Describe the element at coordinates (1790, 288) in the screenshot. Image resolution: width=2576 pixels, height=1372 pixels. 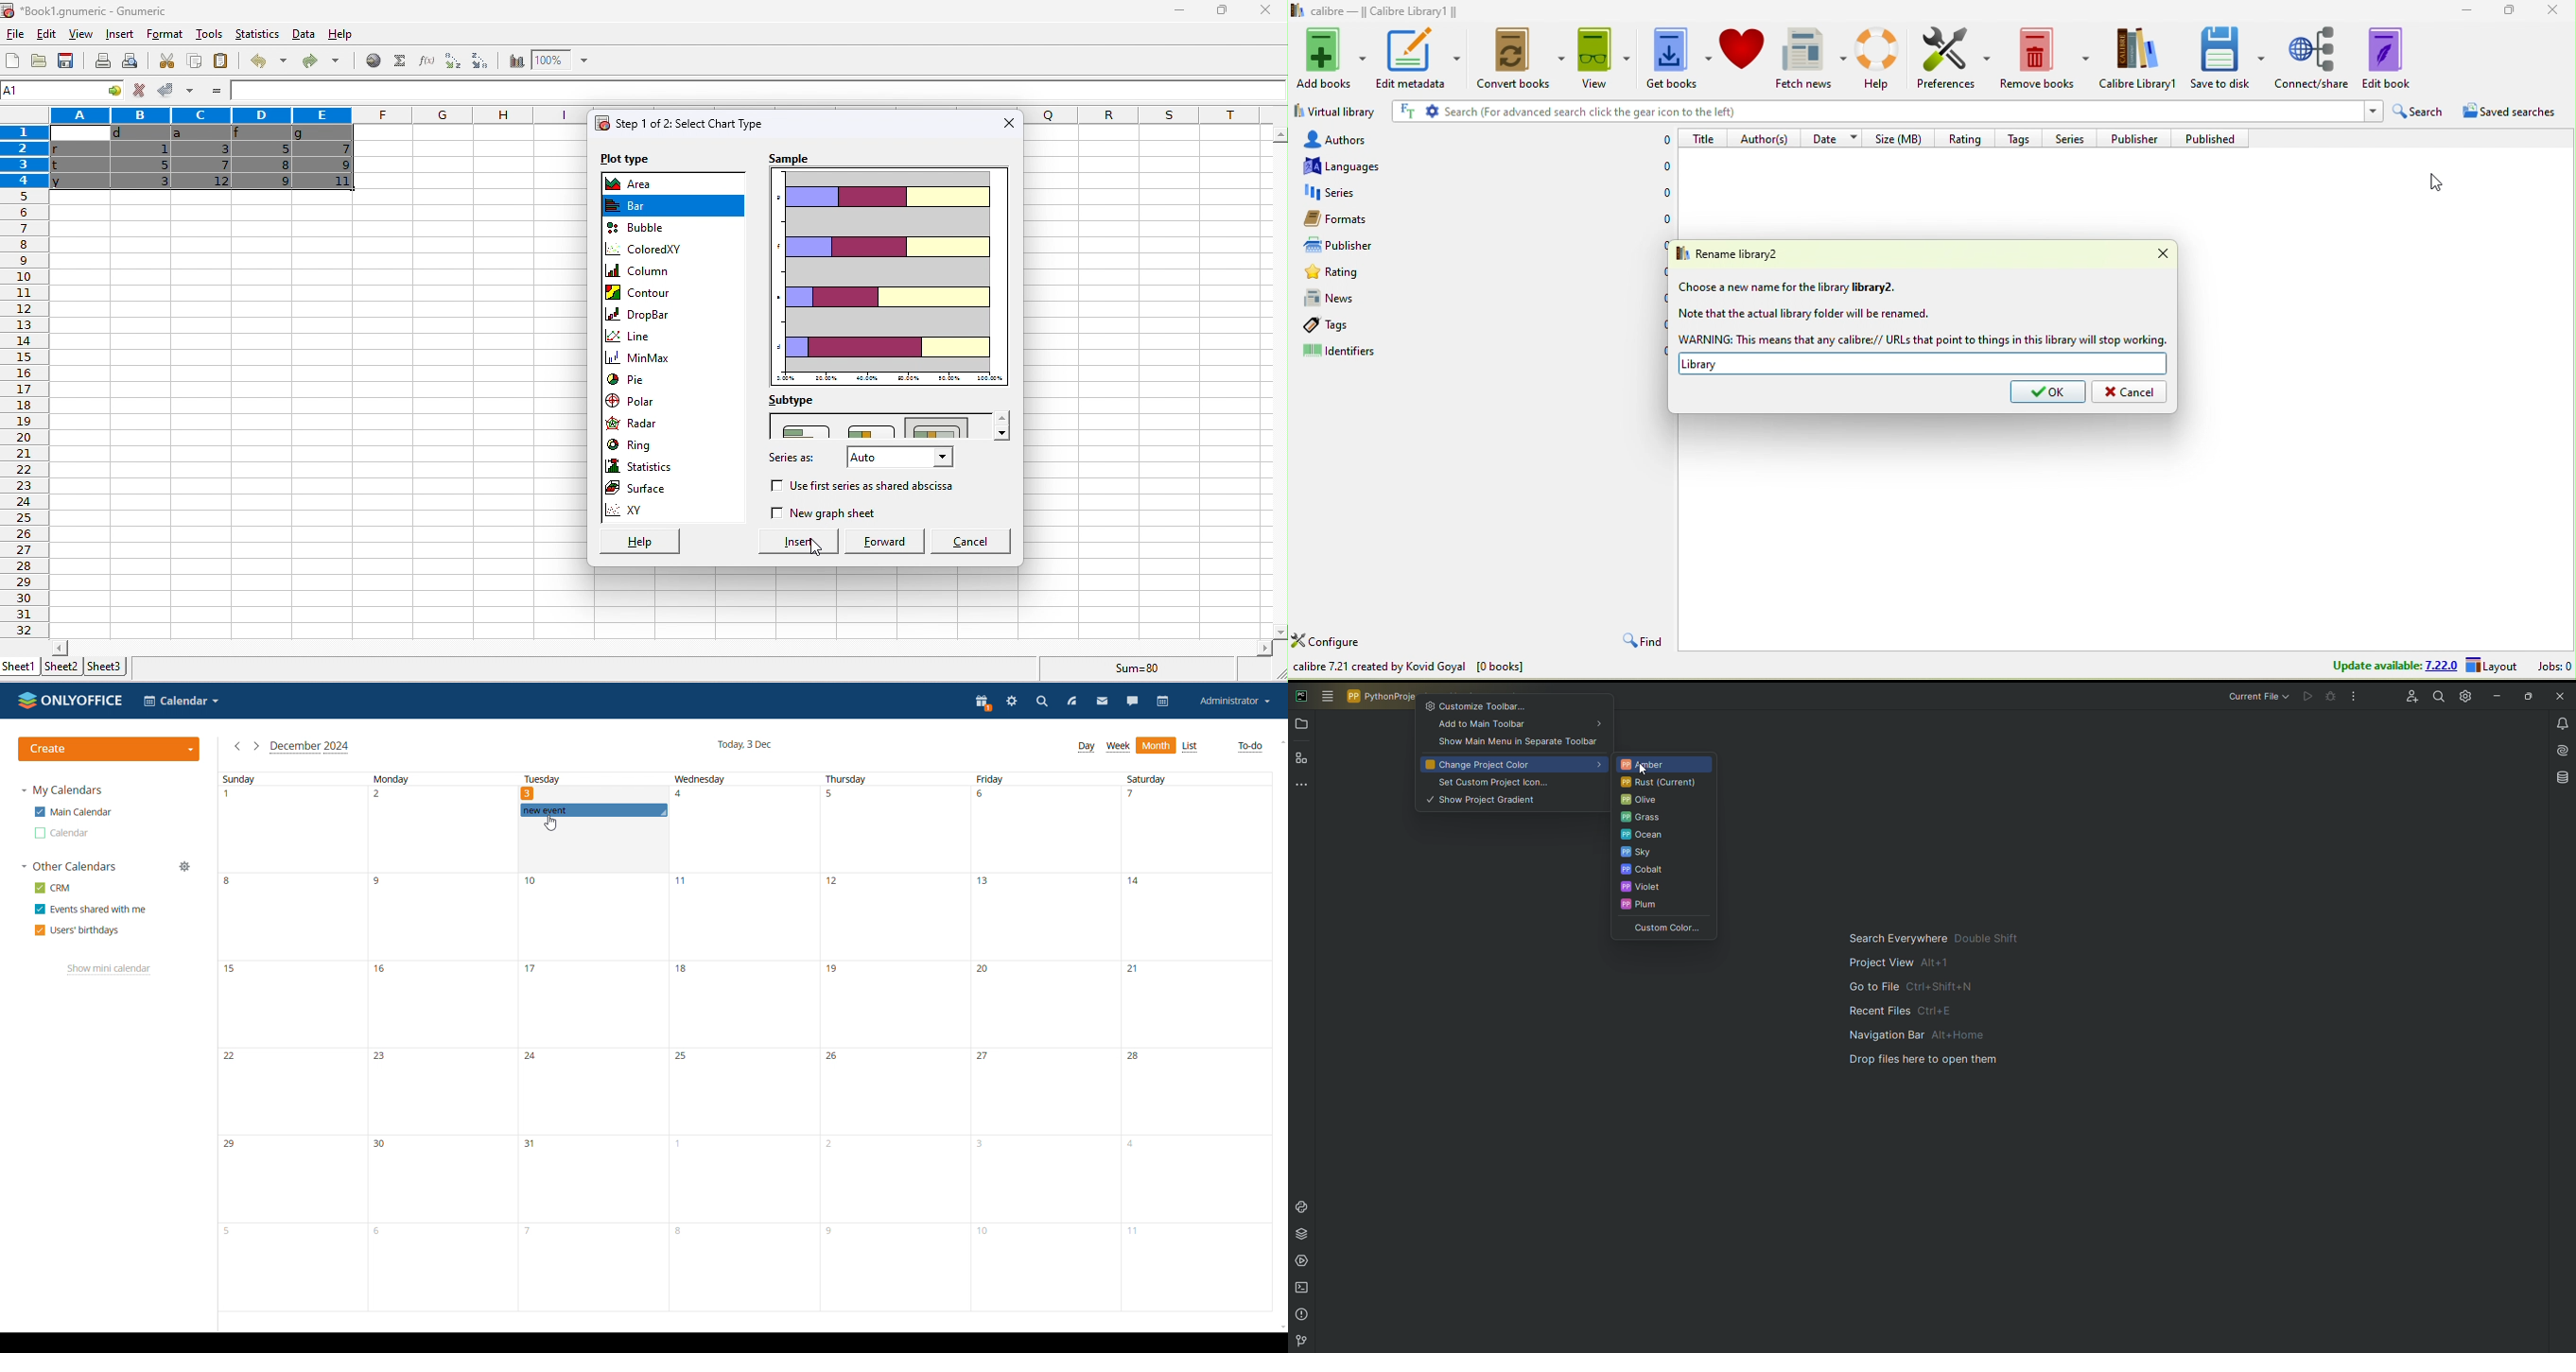
I see `choose a new name for the library 2` at that location.